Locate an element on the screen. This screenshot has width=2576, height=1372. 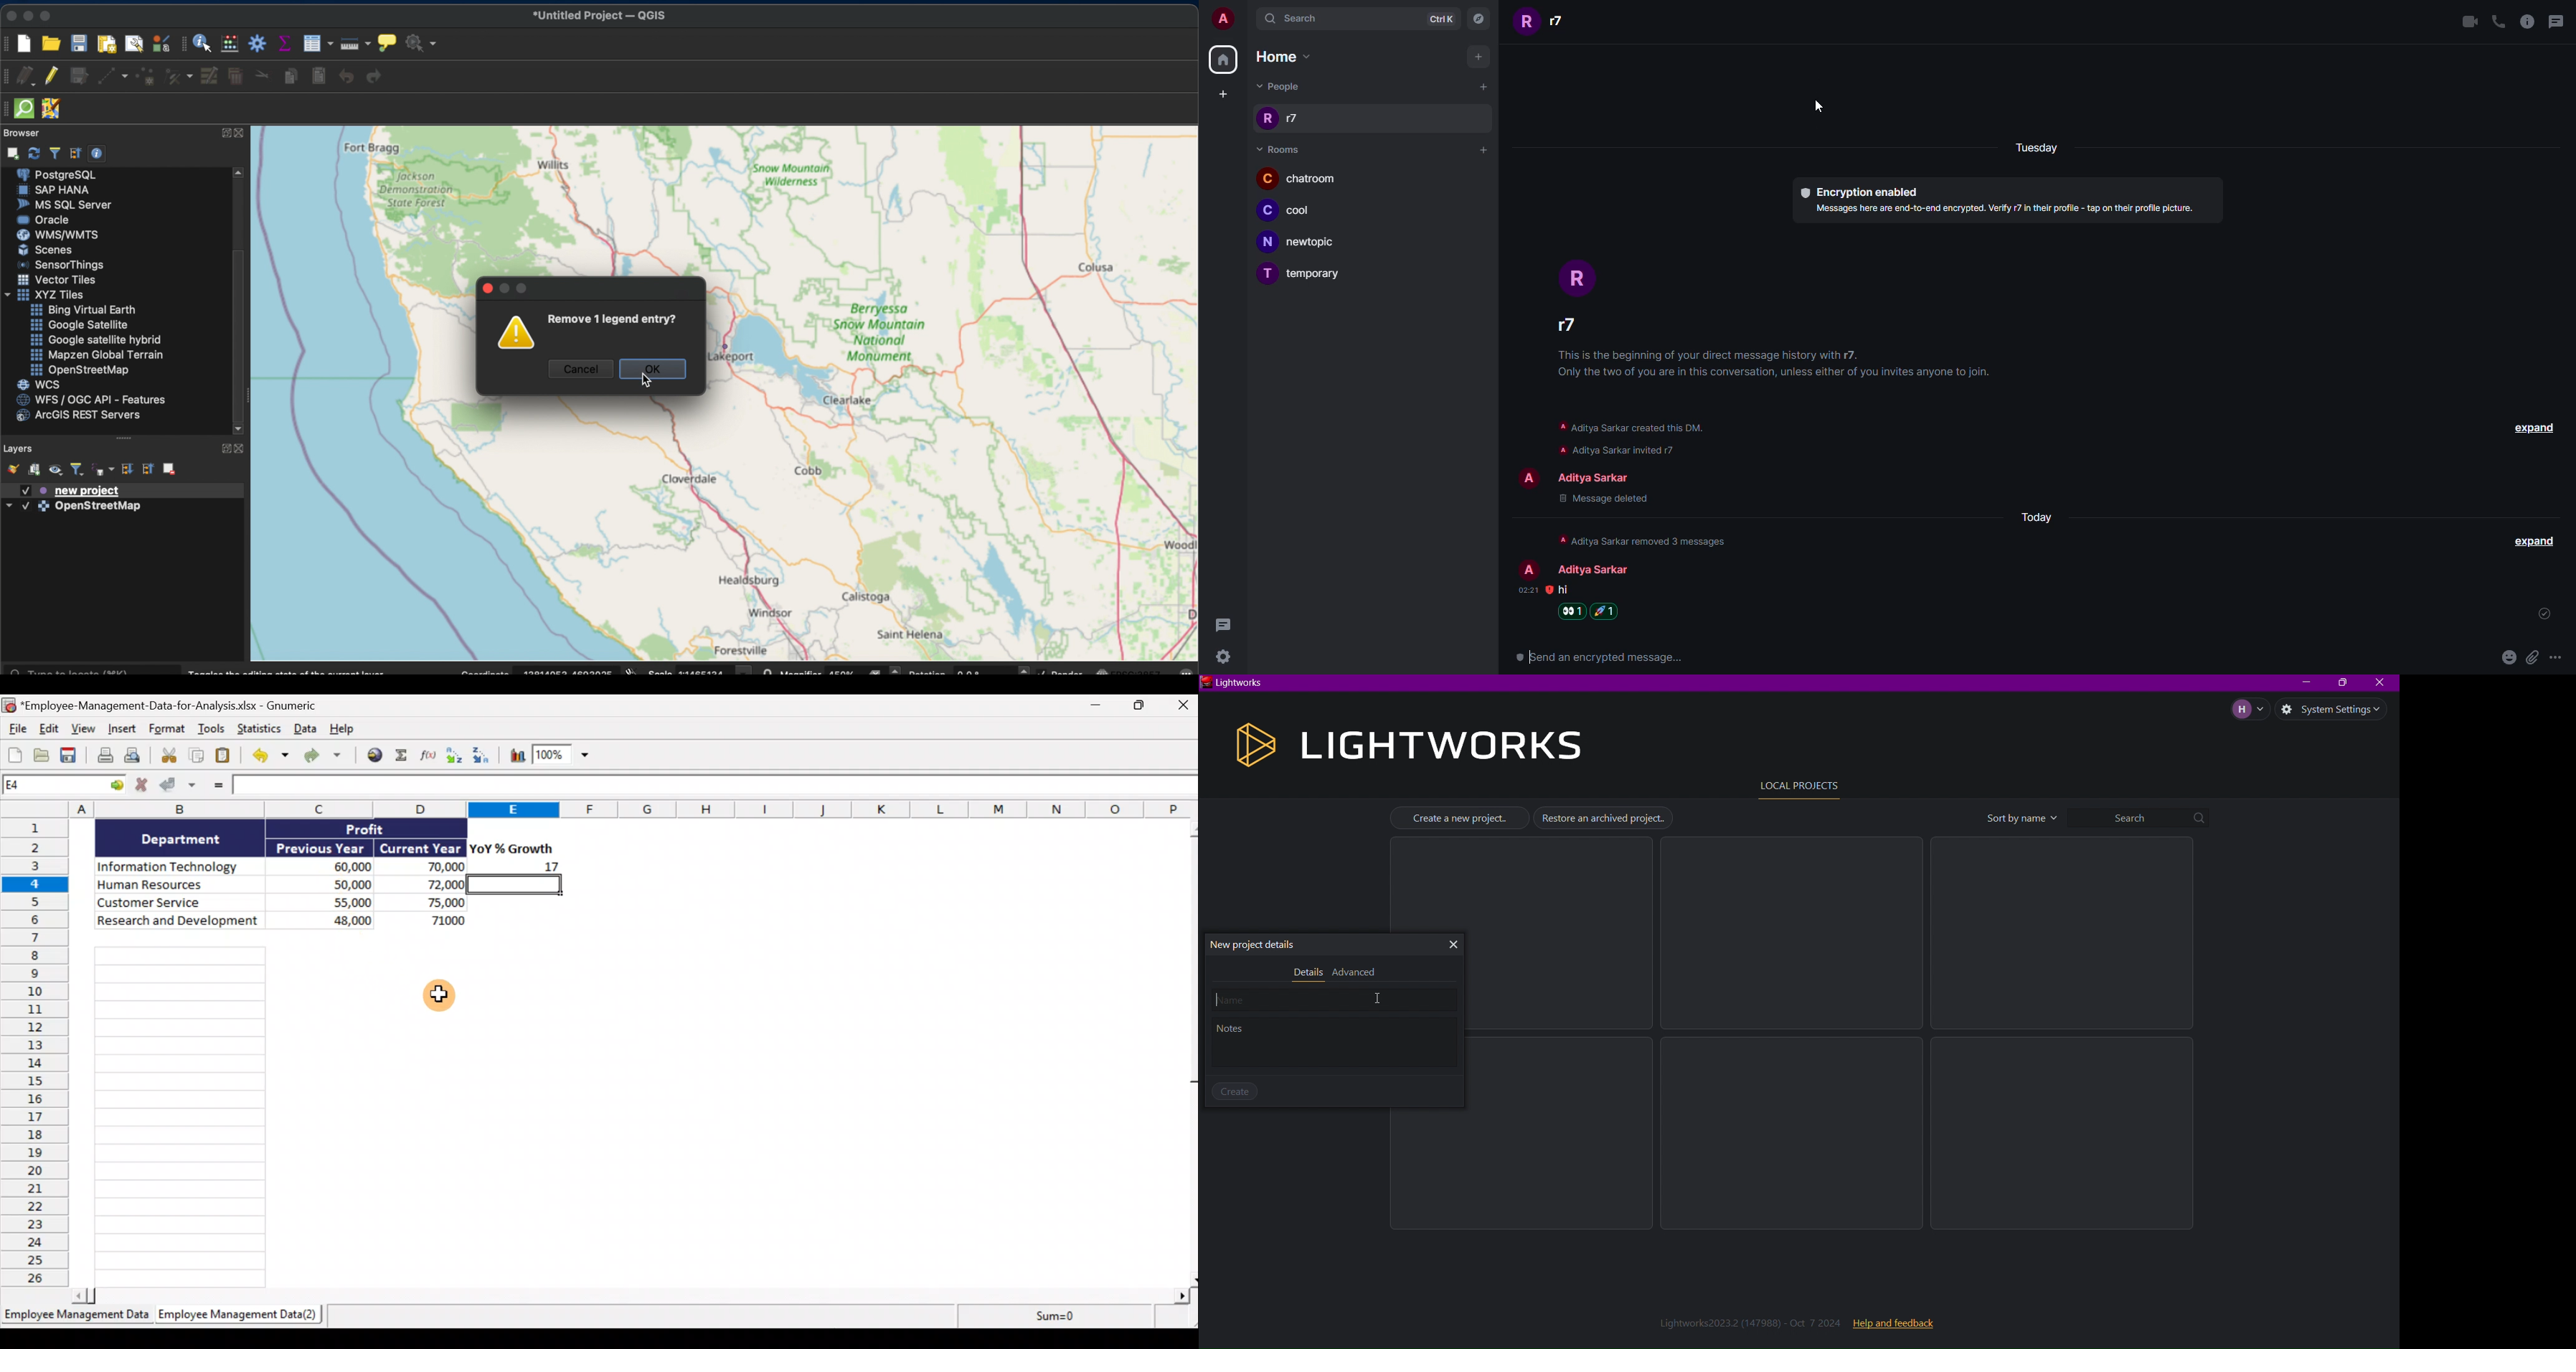
add is located at coordinates (1481, 57).